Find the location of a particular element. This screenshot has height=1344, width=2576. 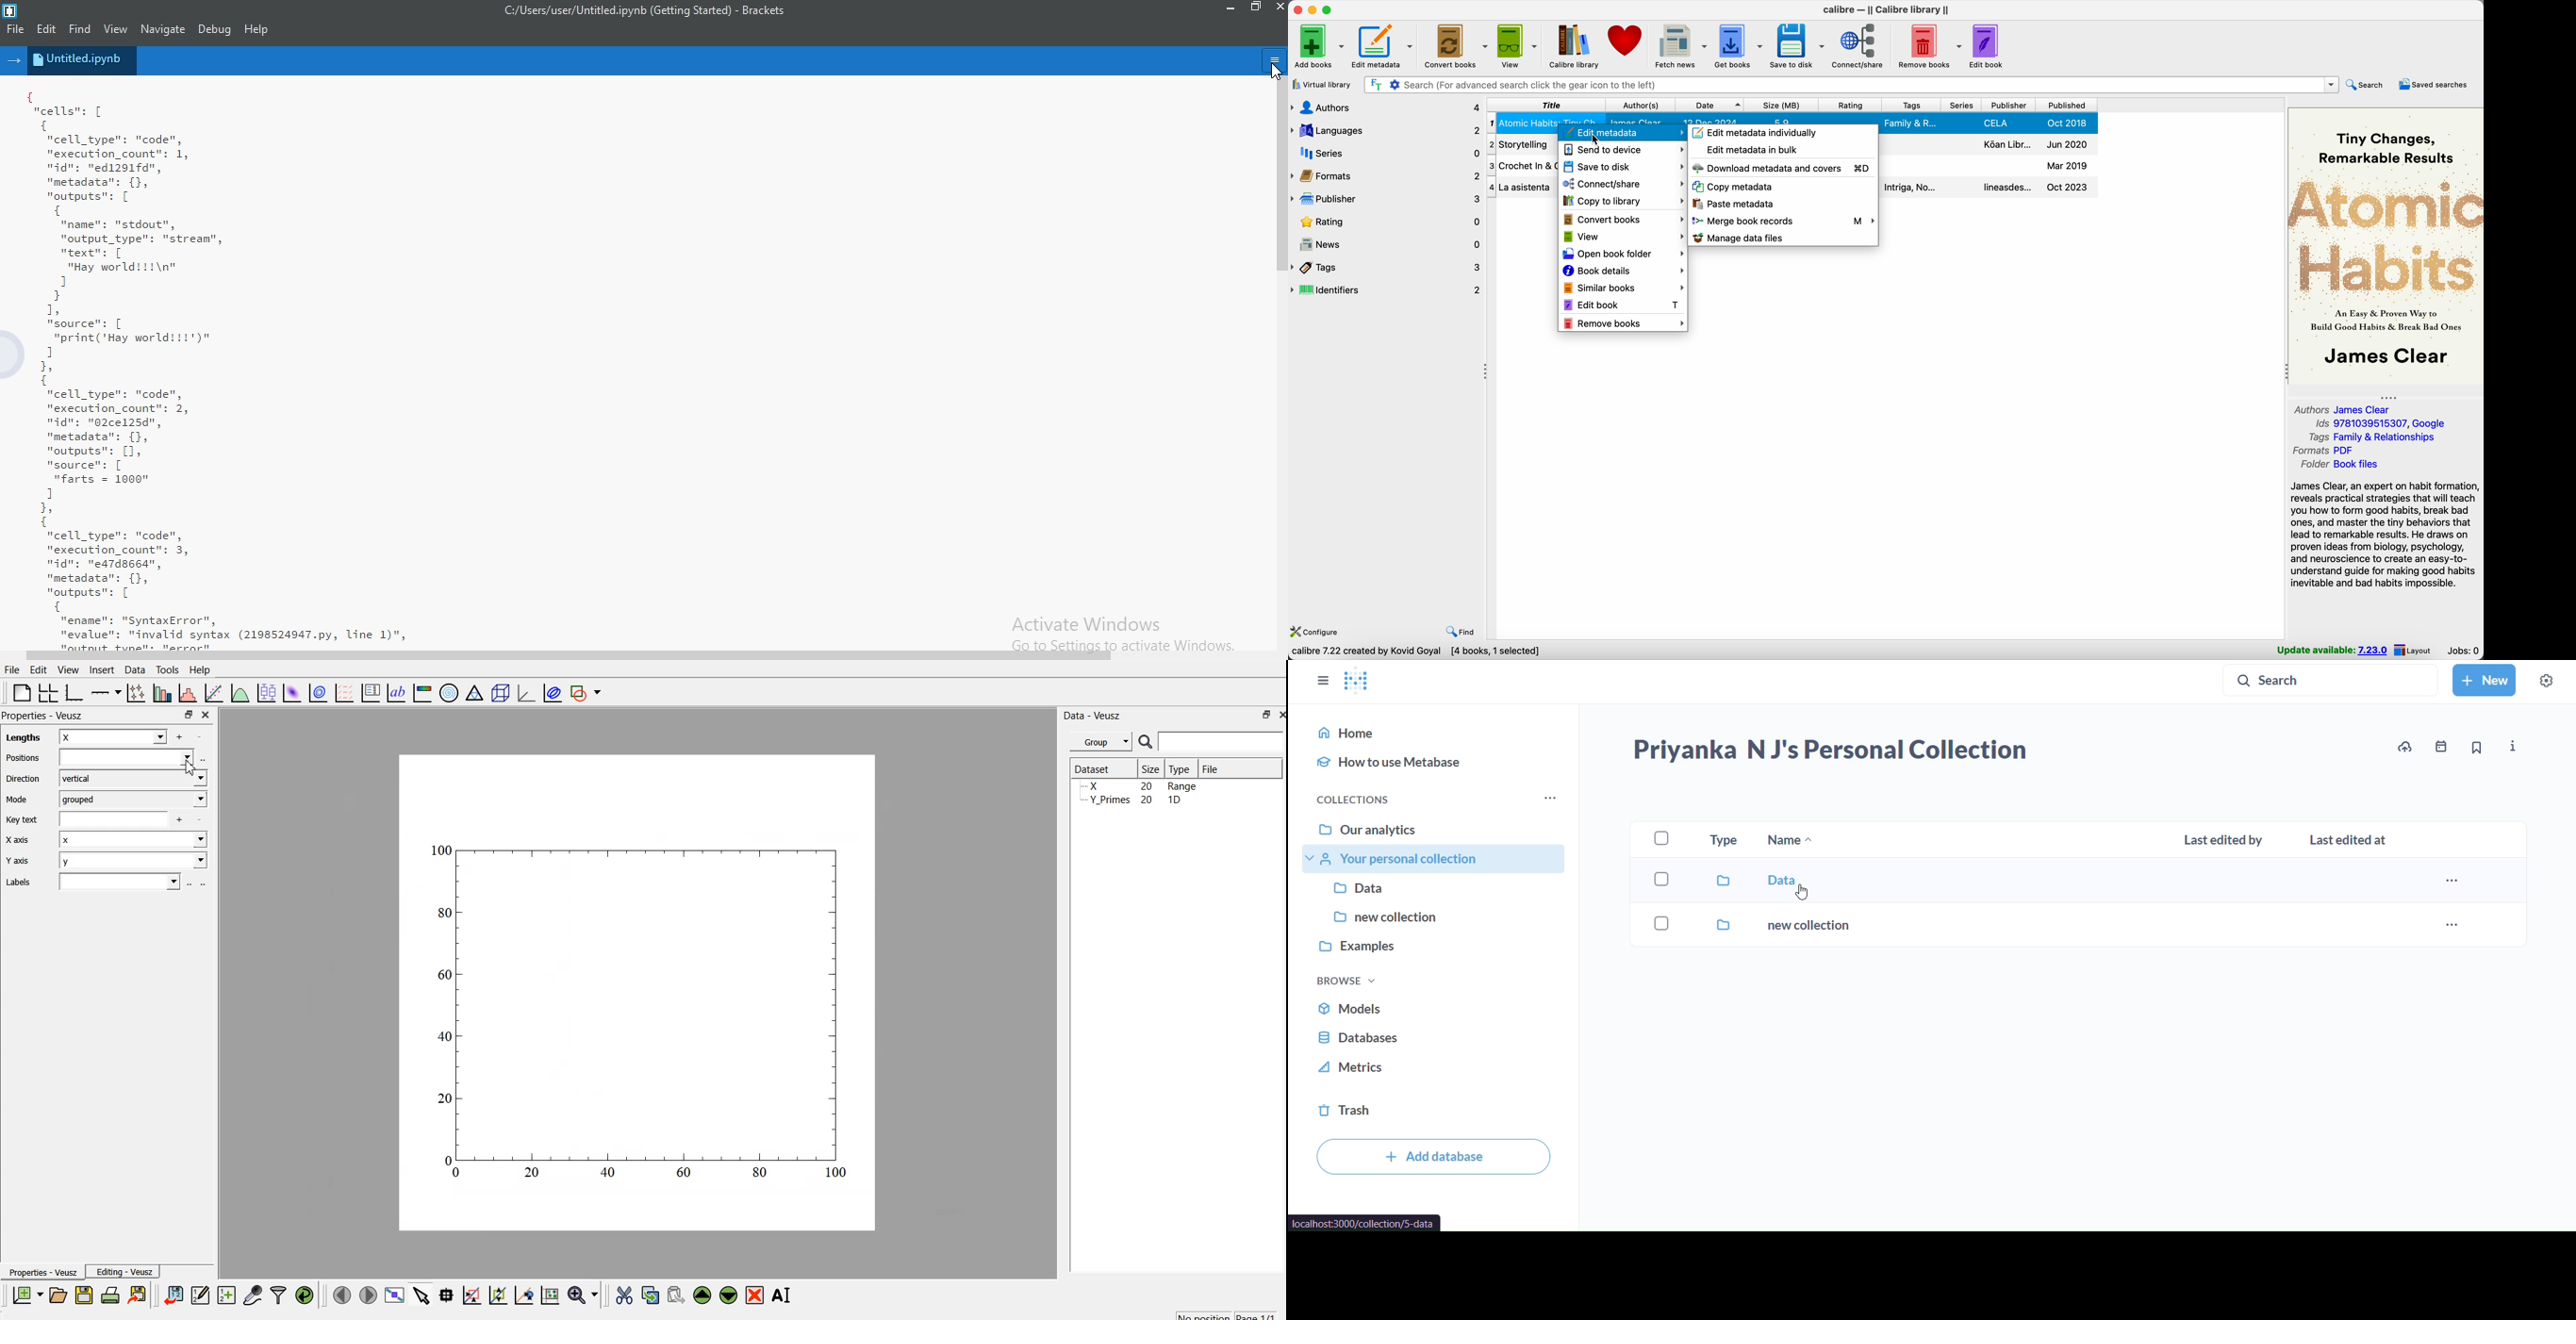

saved searches is located at coordinates (2434, 83).